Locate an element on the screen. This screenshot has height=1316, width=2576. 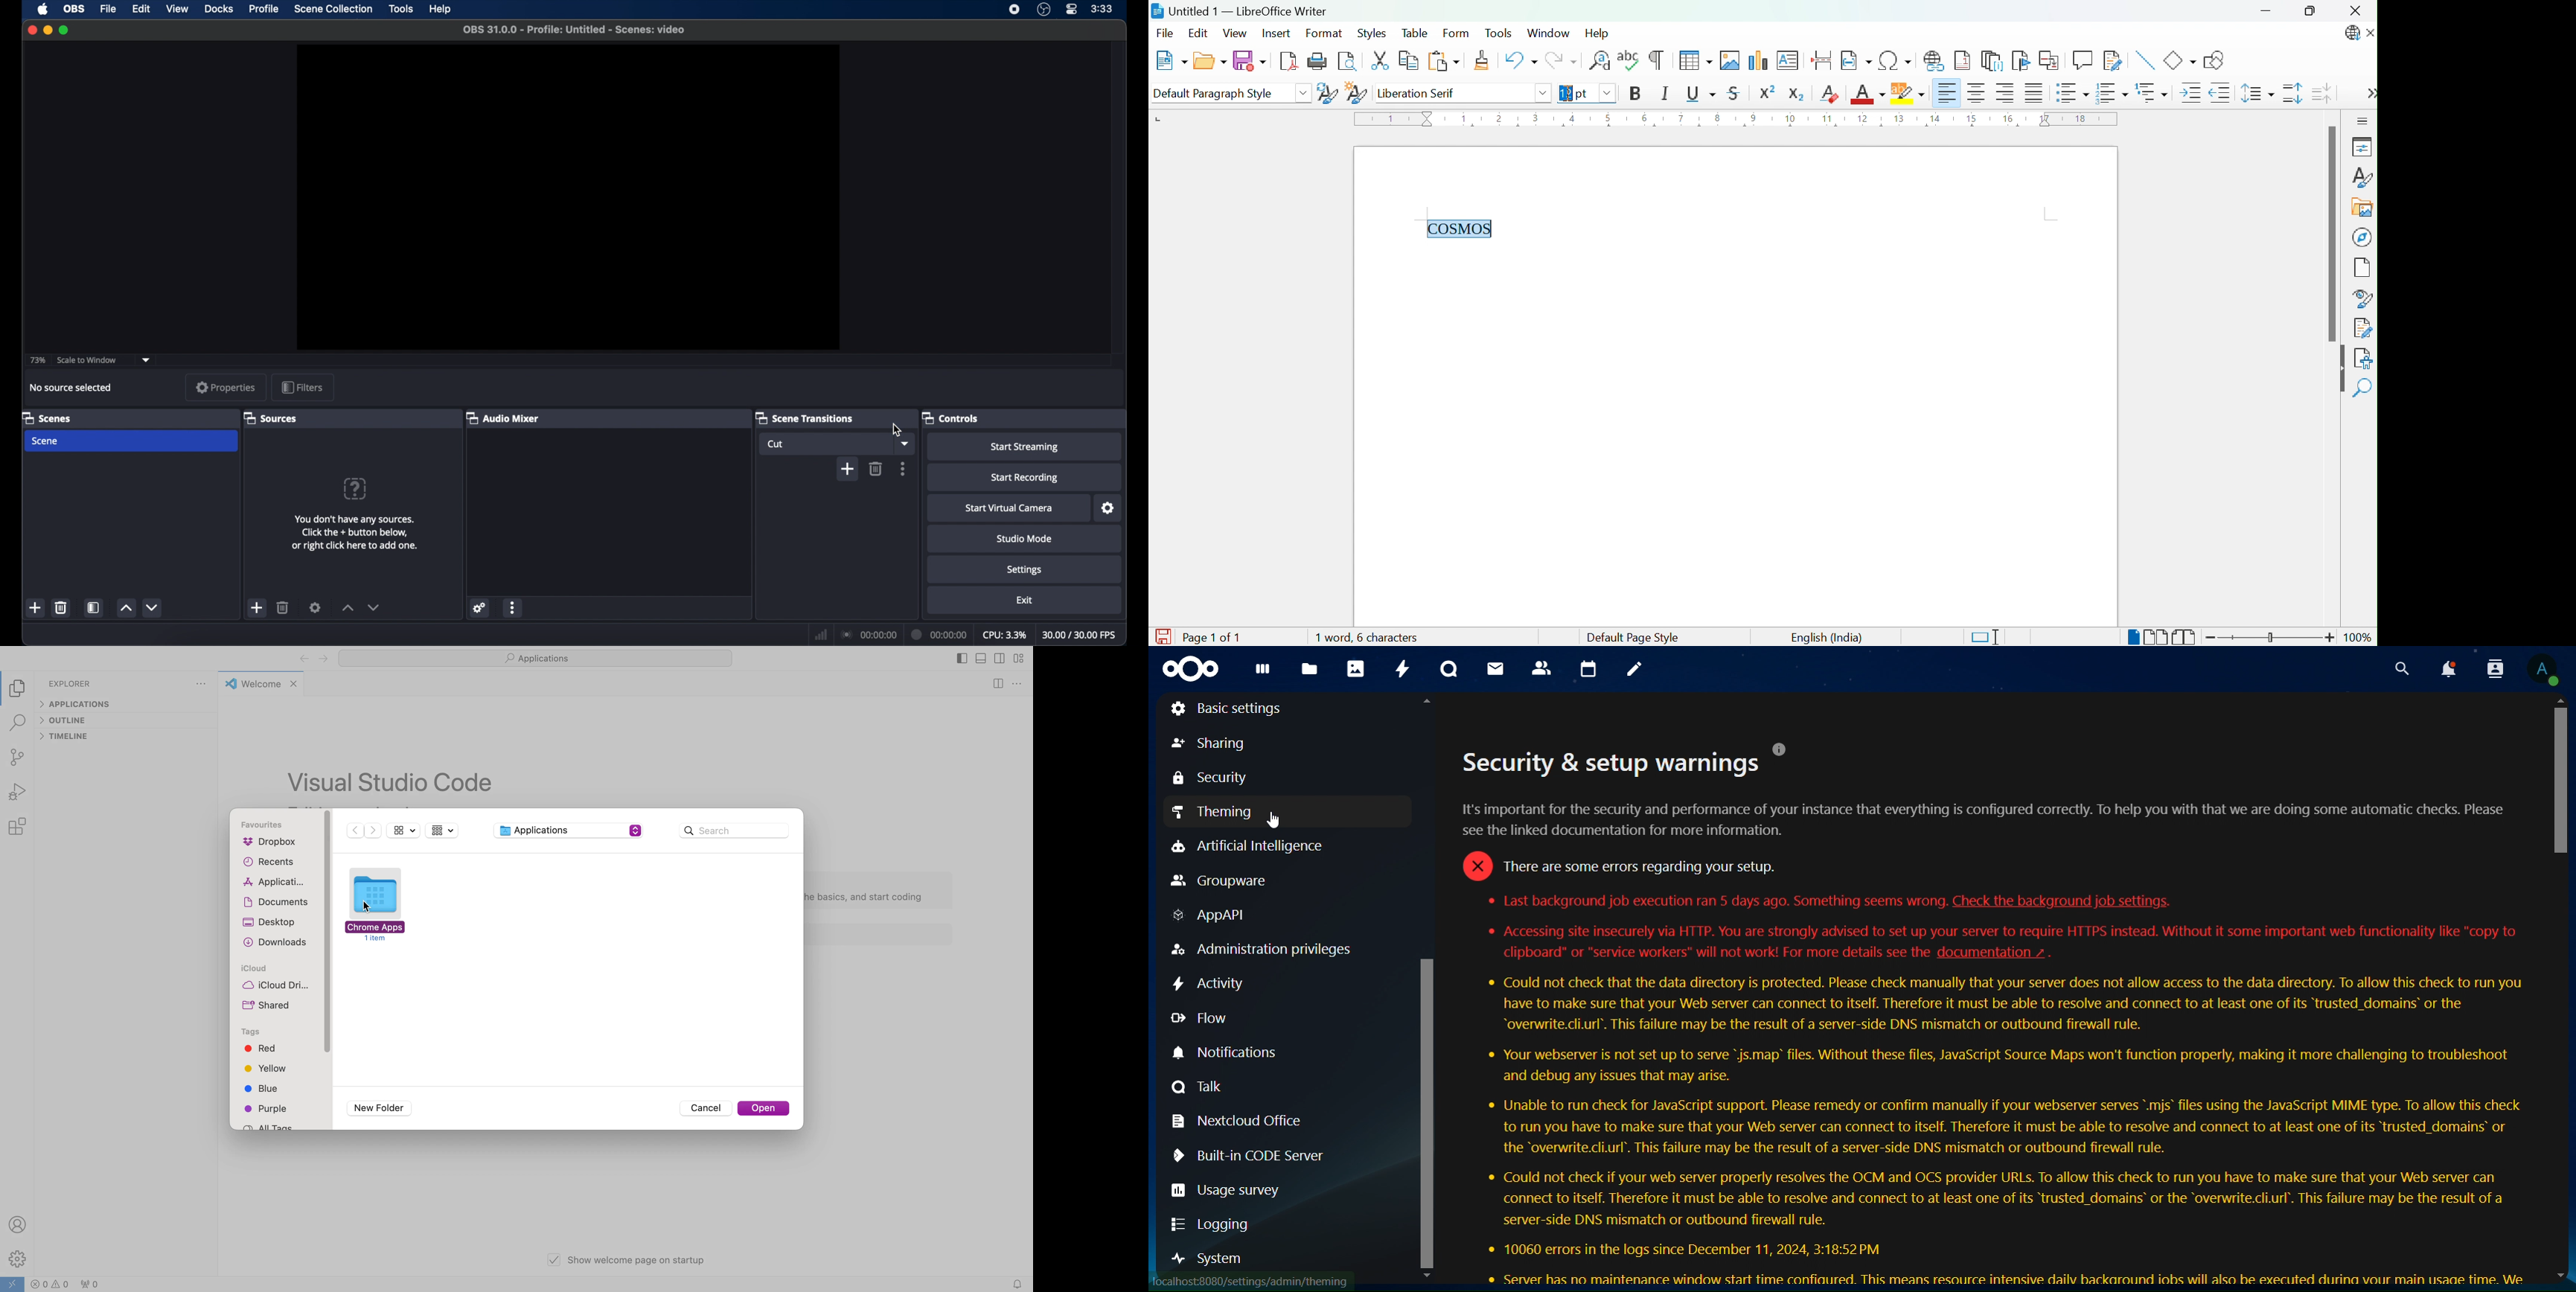
notes is located at coordinates (1638, 670).